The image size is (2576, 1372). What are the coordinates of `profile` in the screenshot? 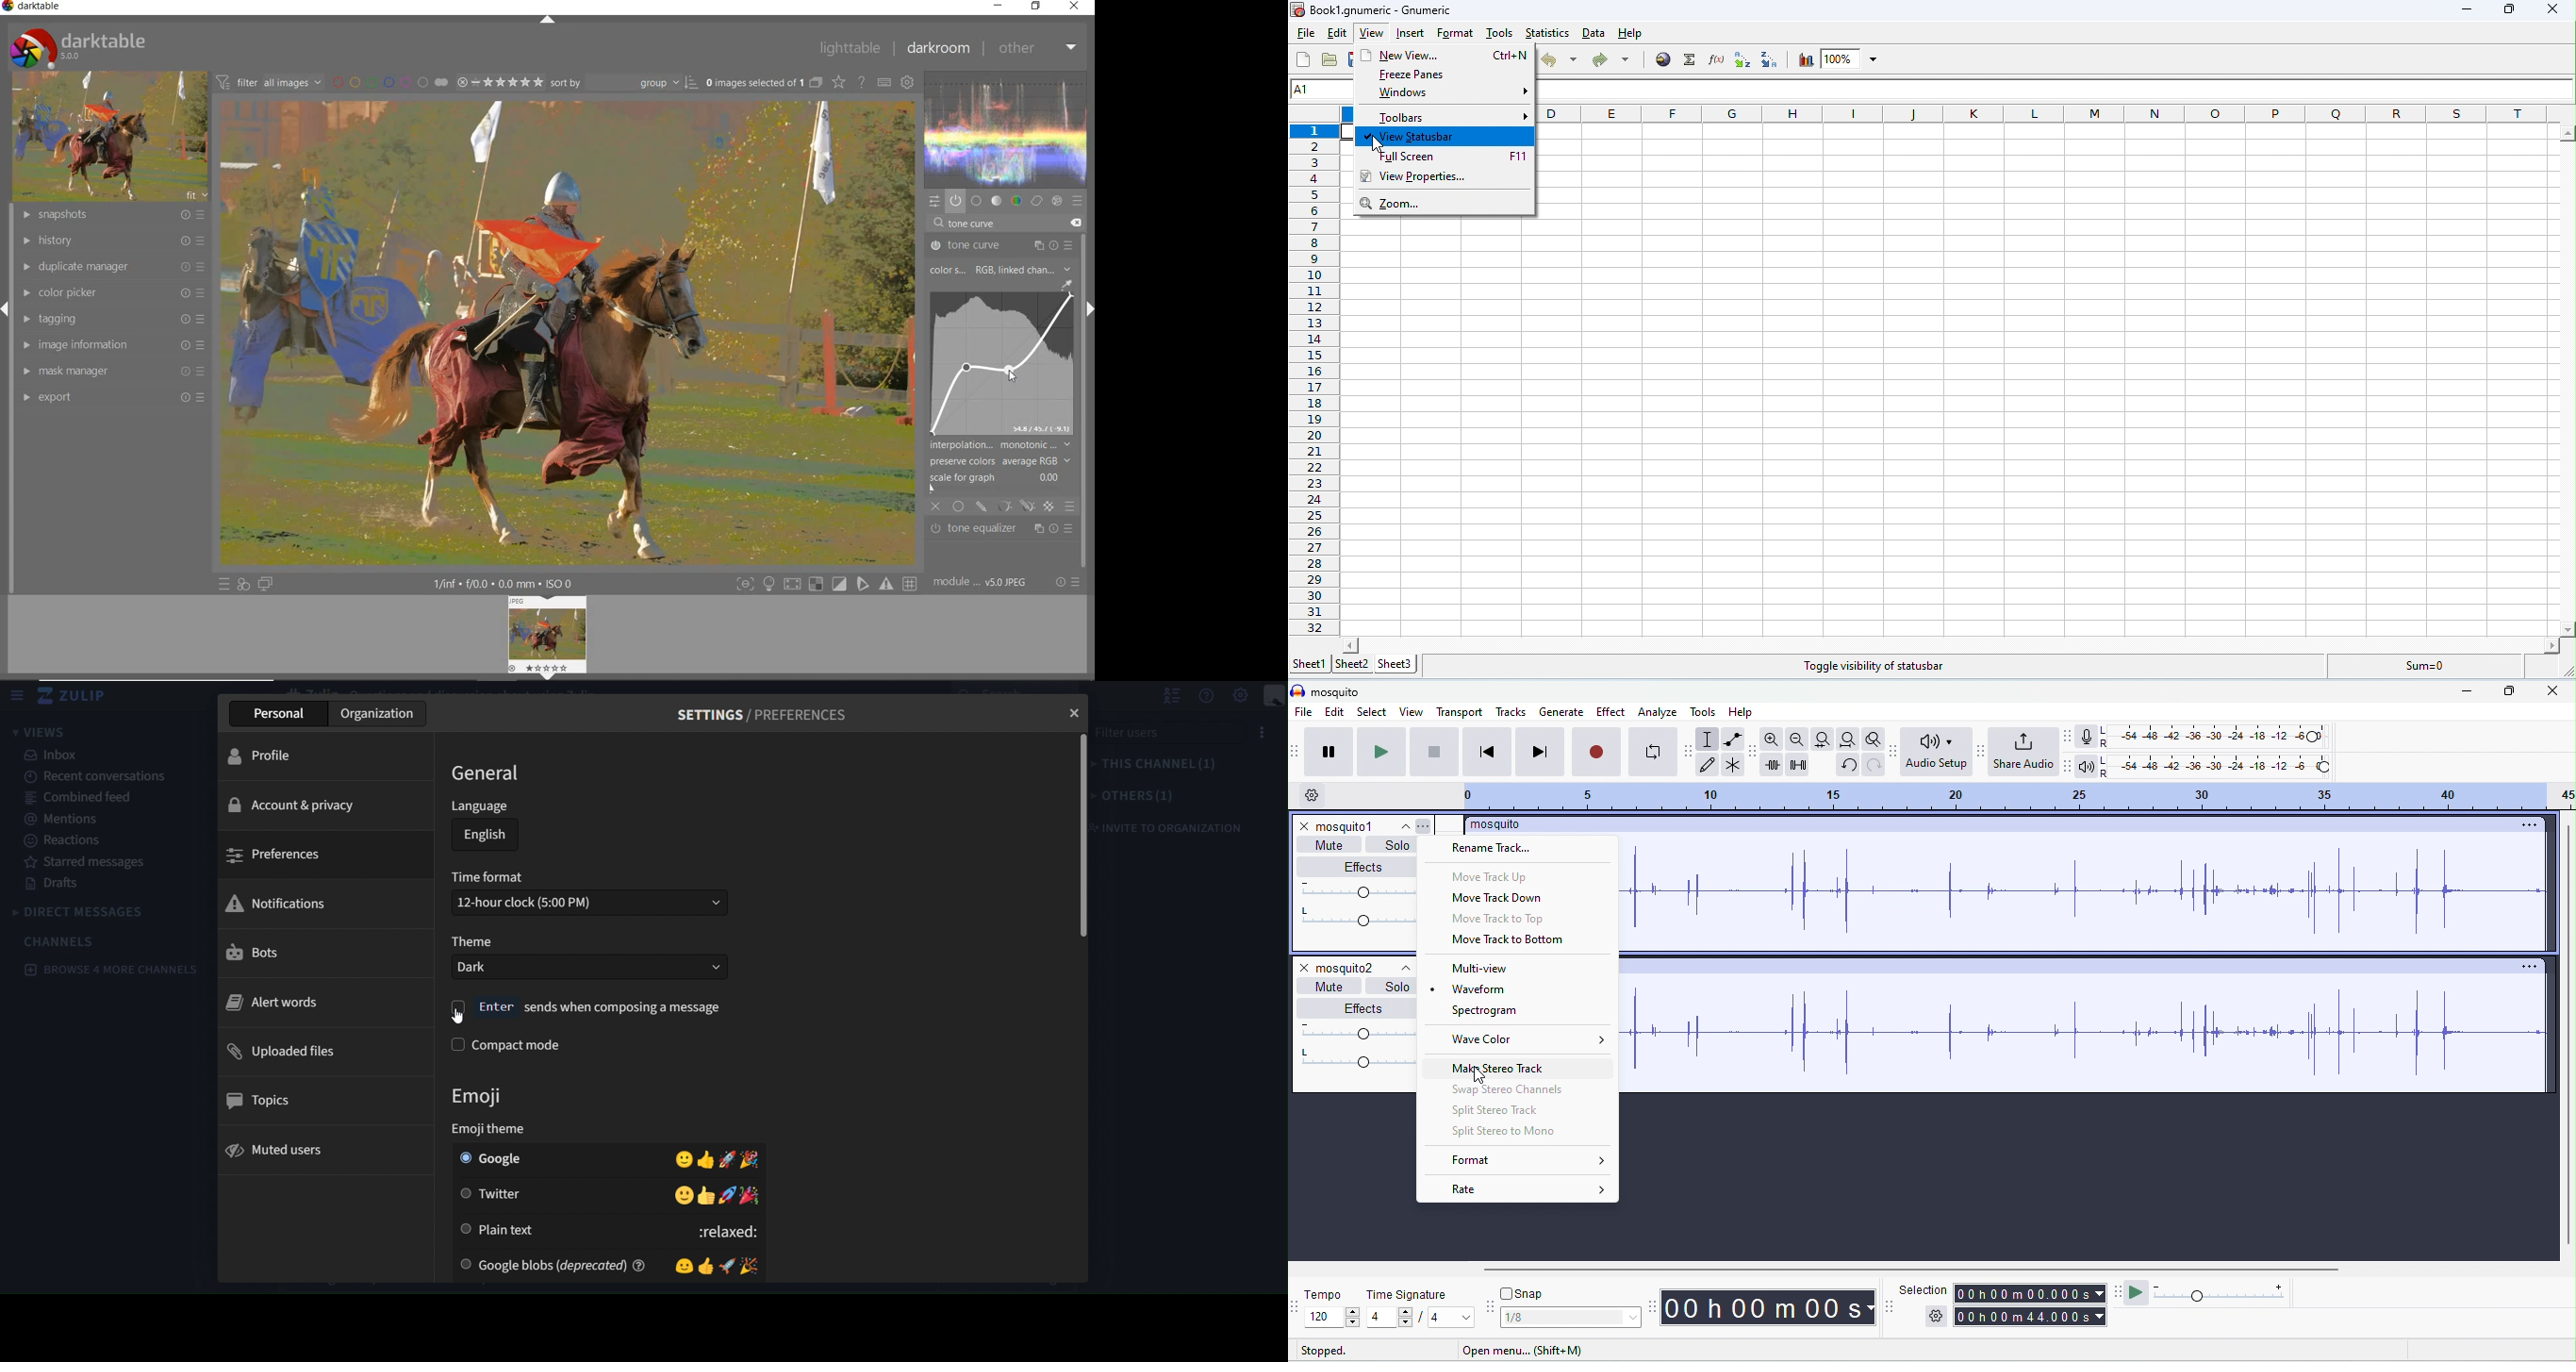 It's located at (323, 757).